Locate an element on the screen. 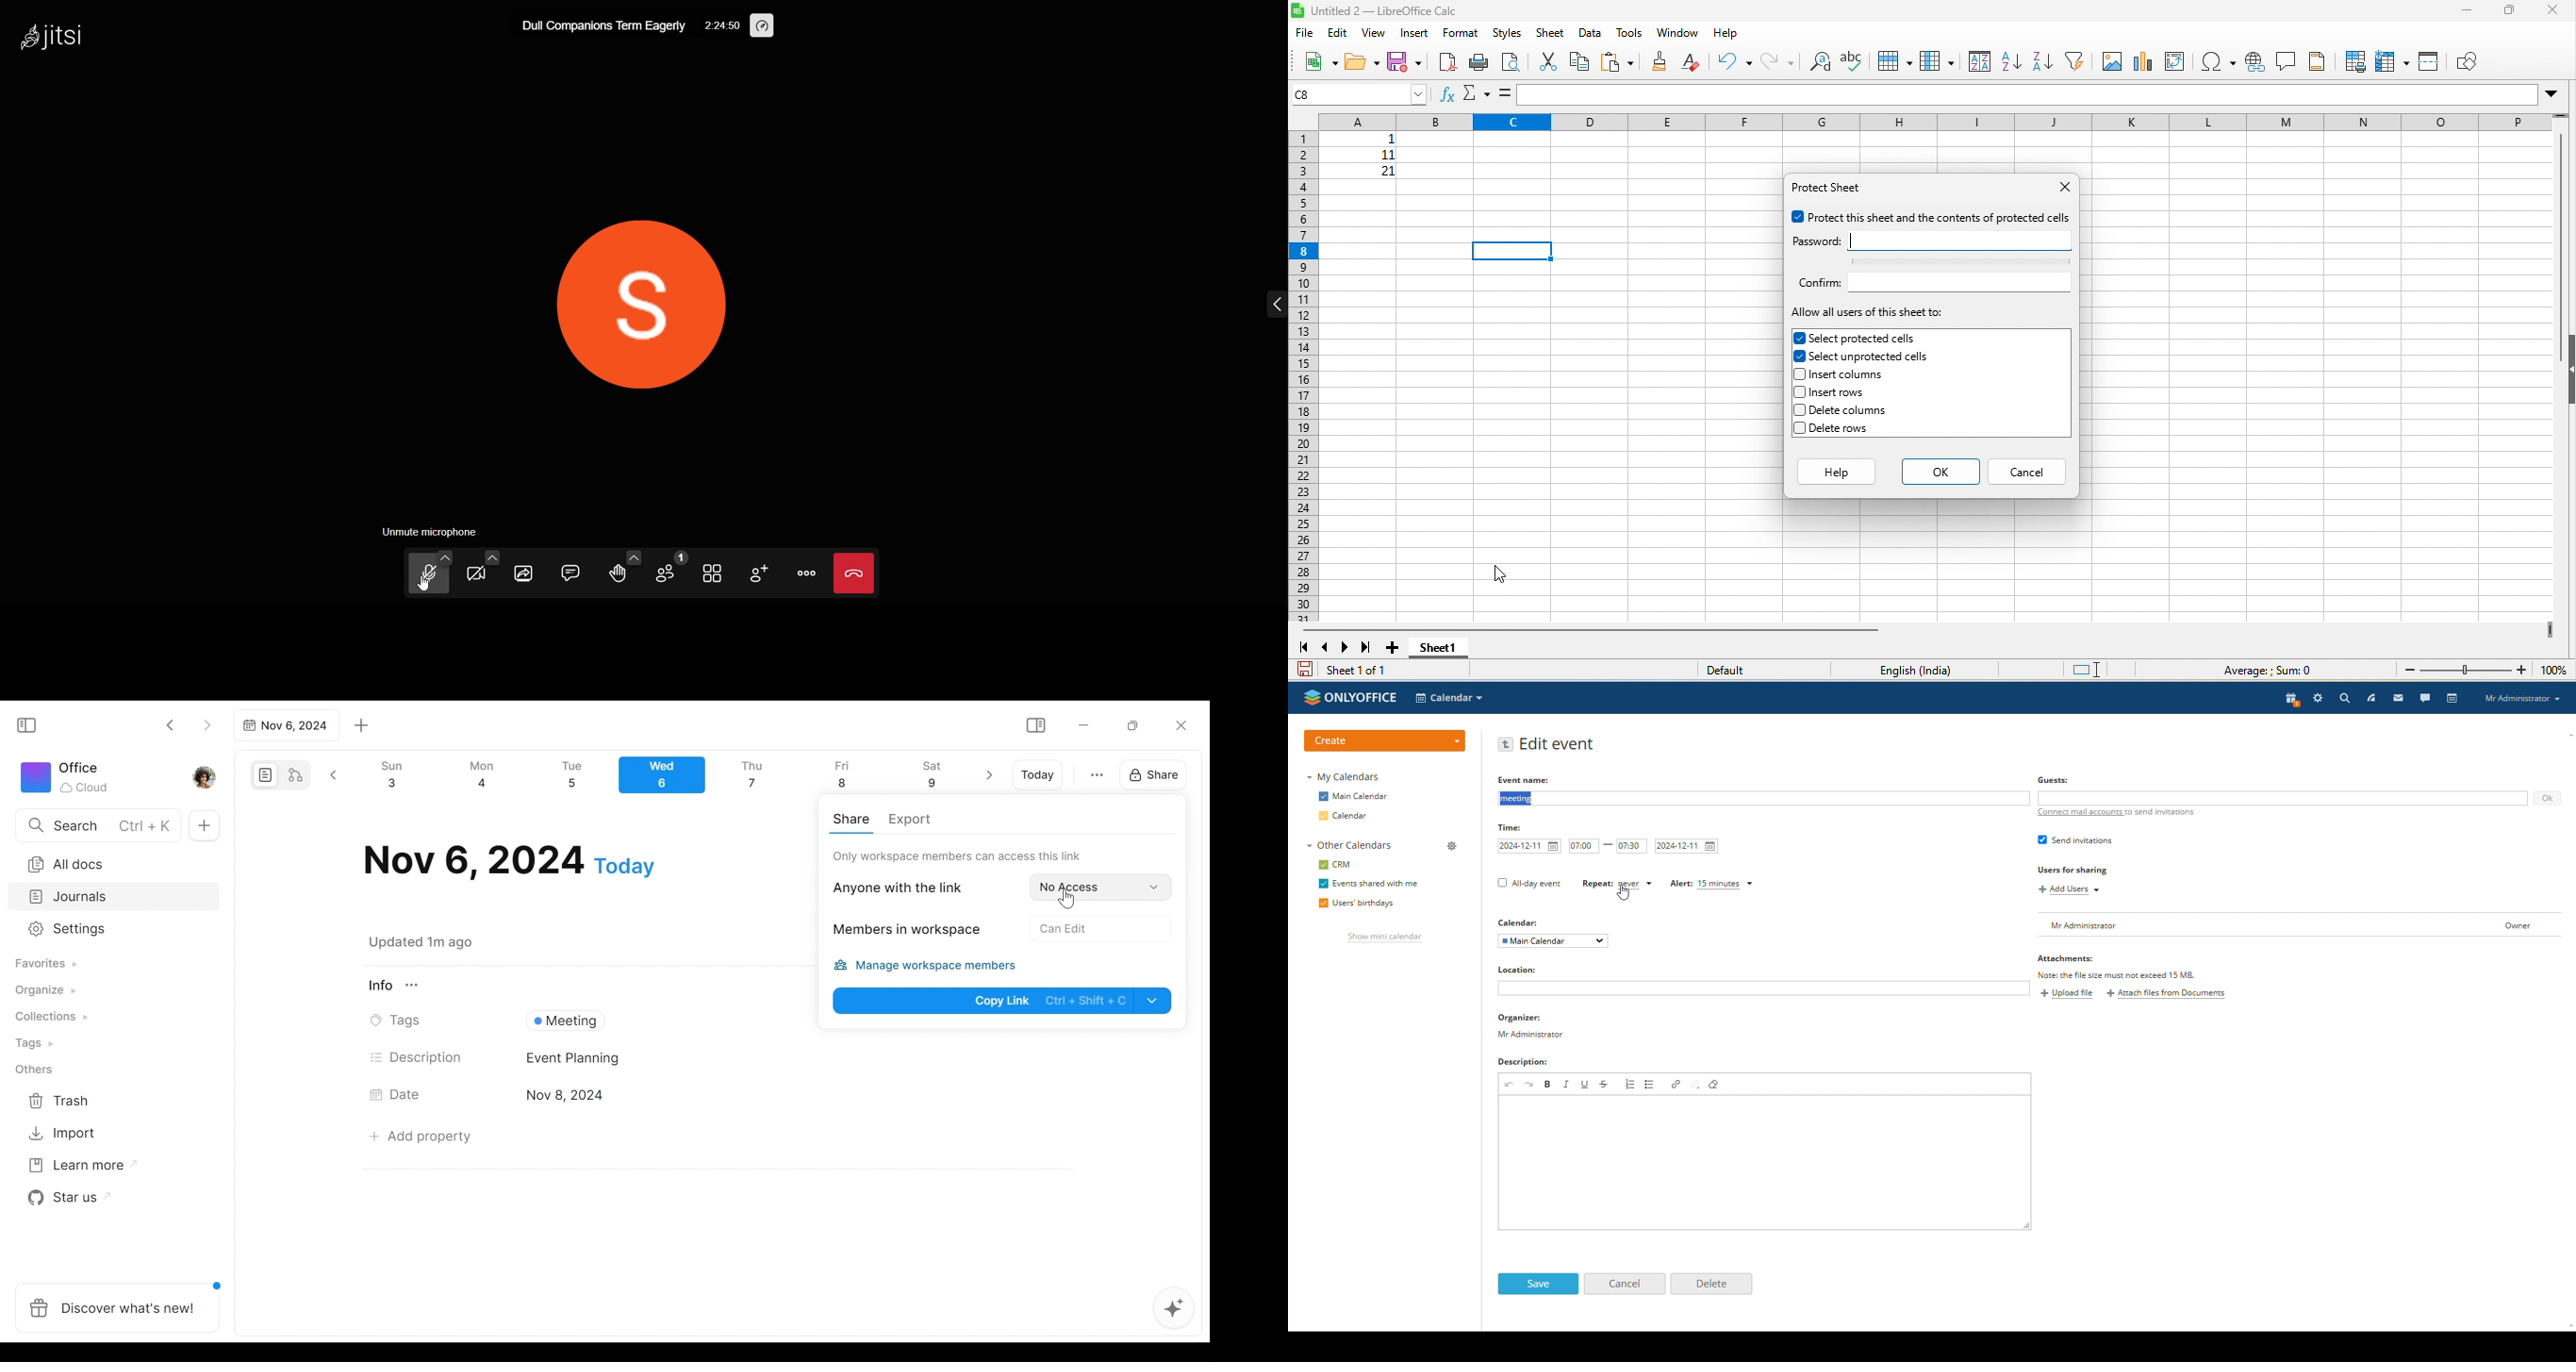 Image resolution: width=2576 pixels, height=1372 pixels. clone is located at coordinates (1662, 61).